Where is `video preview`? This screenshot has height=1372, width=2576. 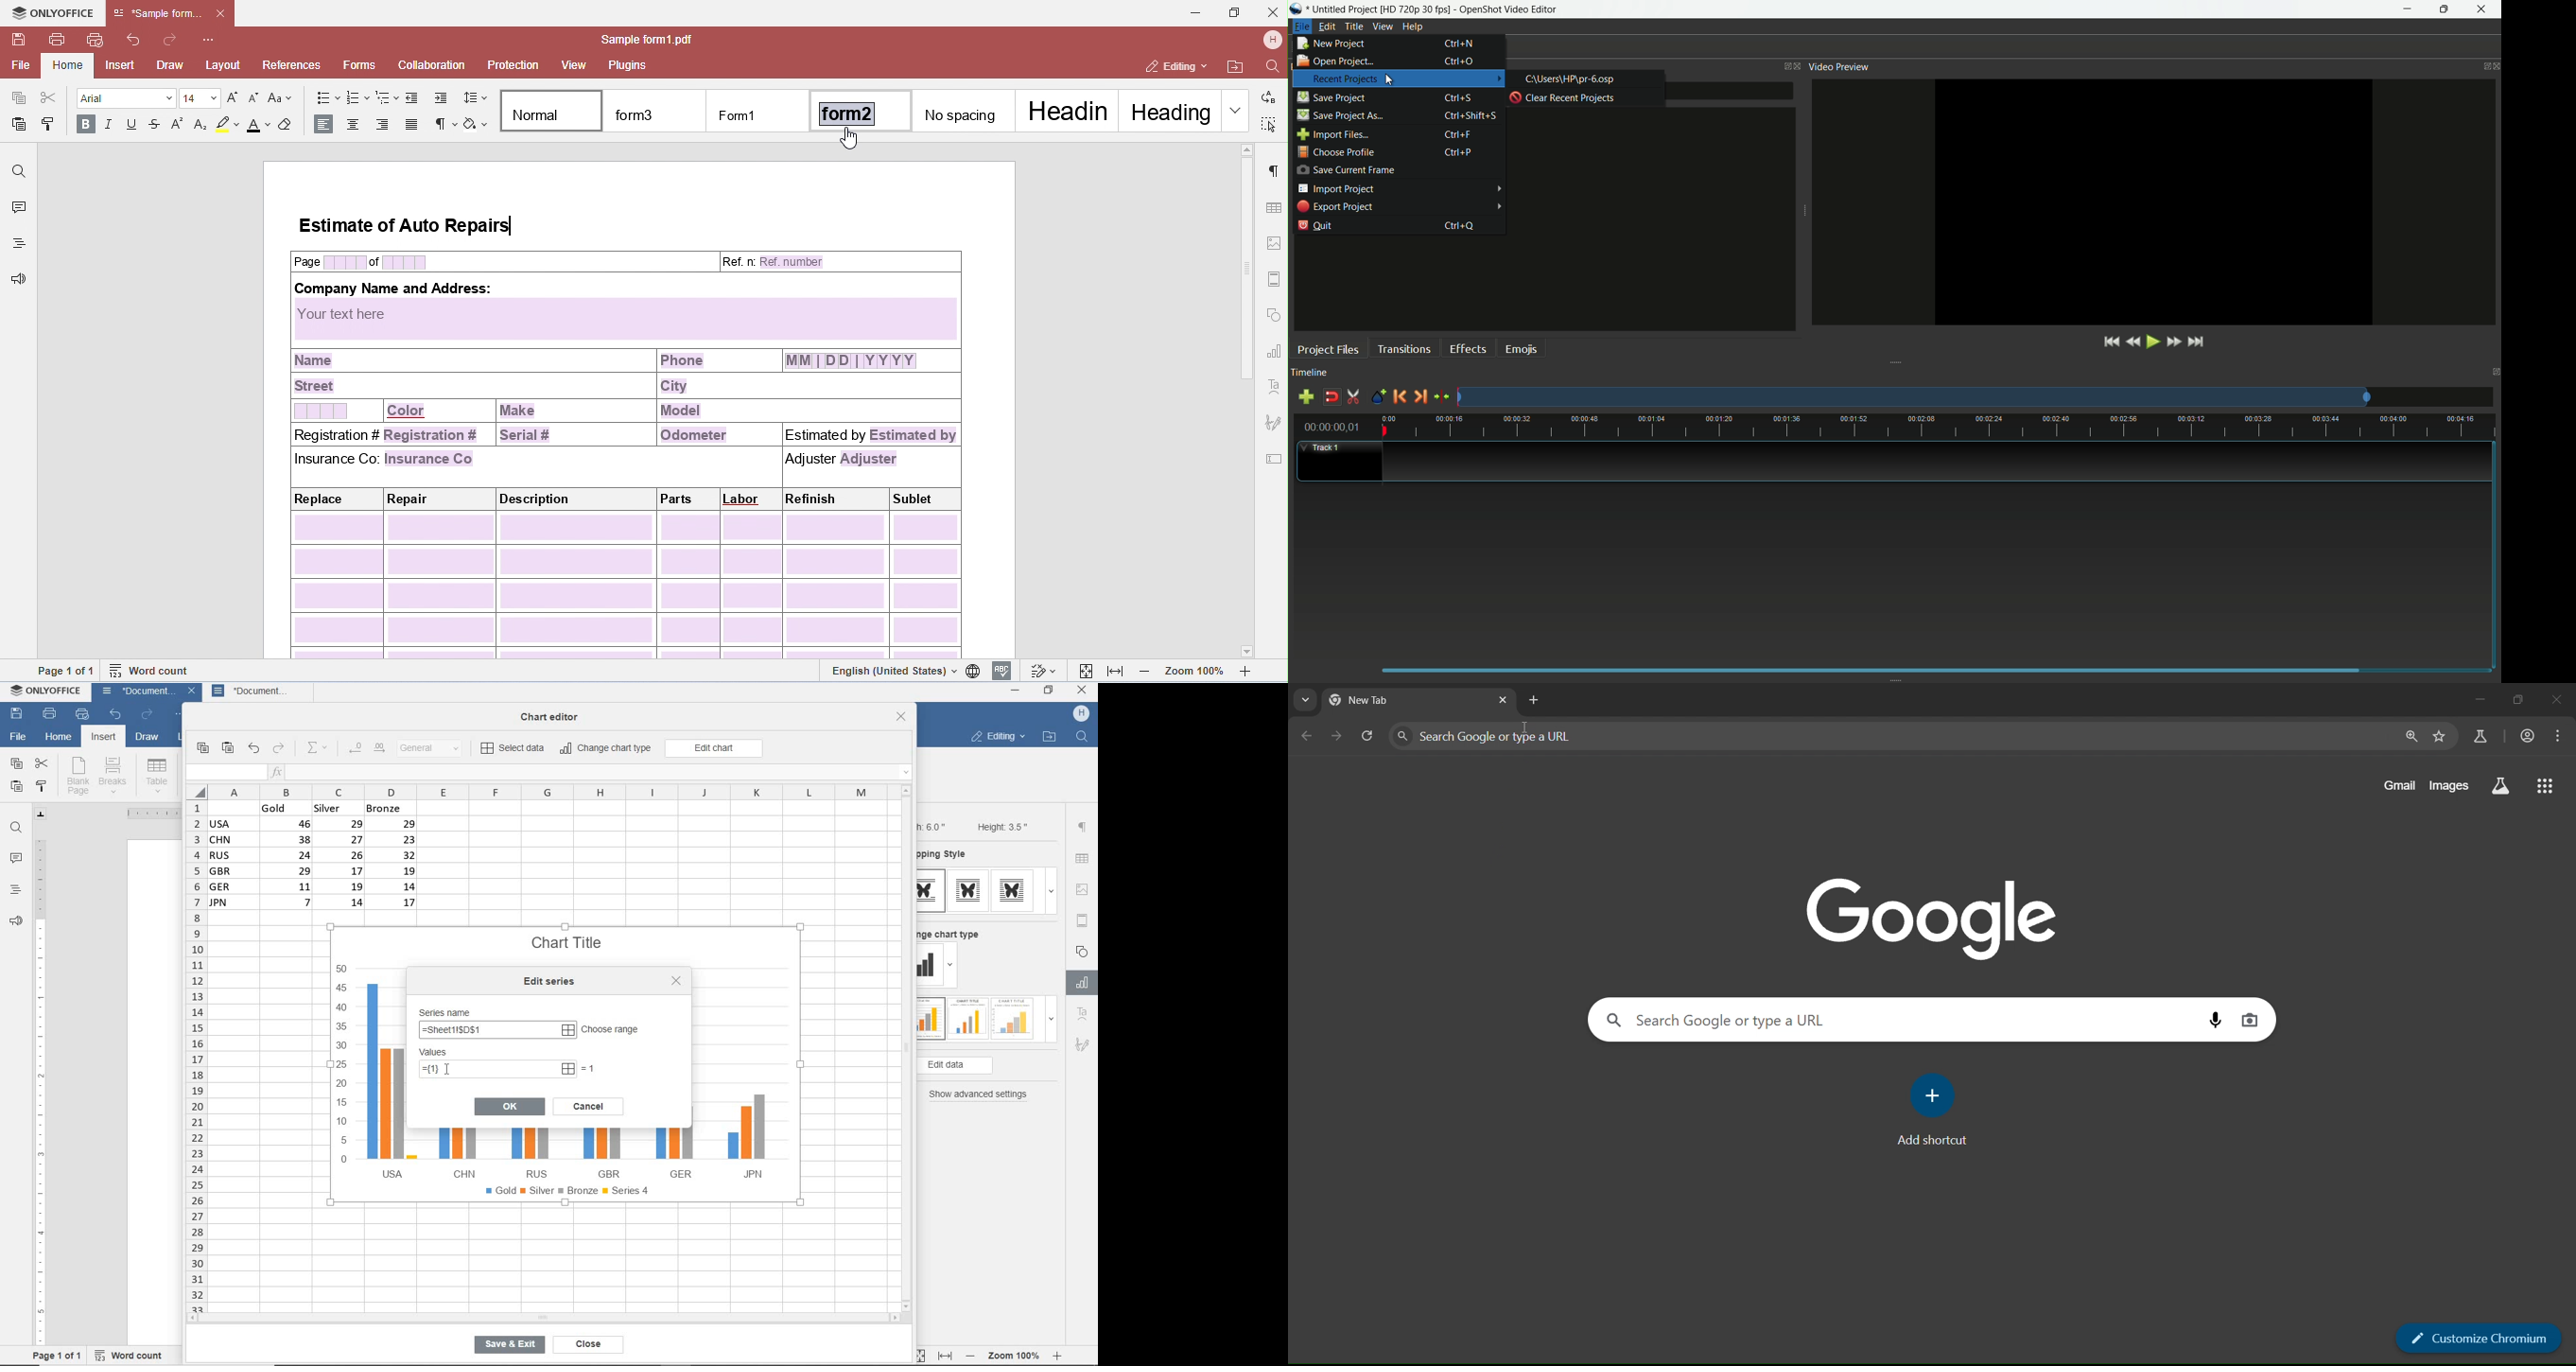
video preview is located at coordinates (1839, 66).